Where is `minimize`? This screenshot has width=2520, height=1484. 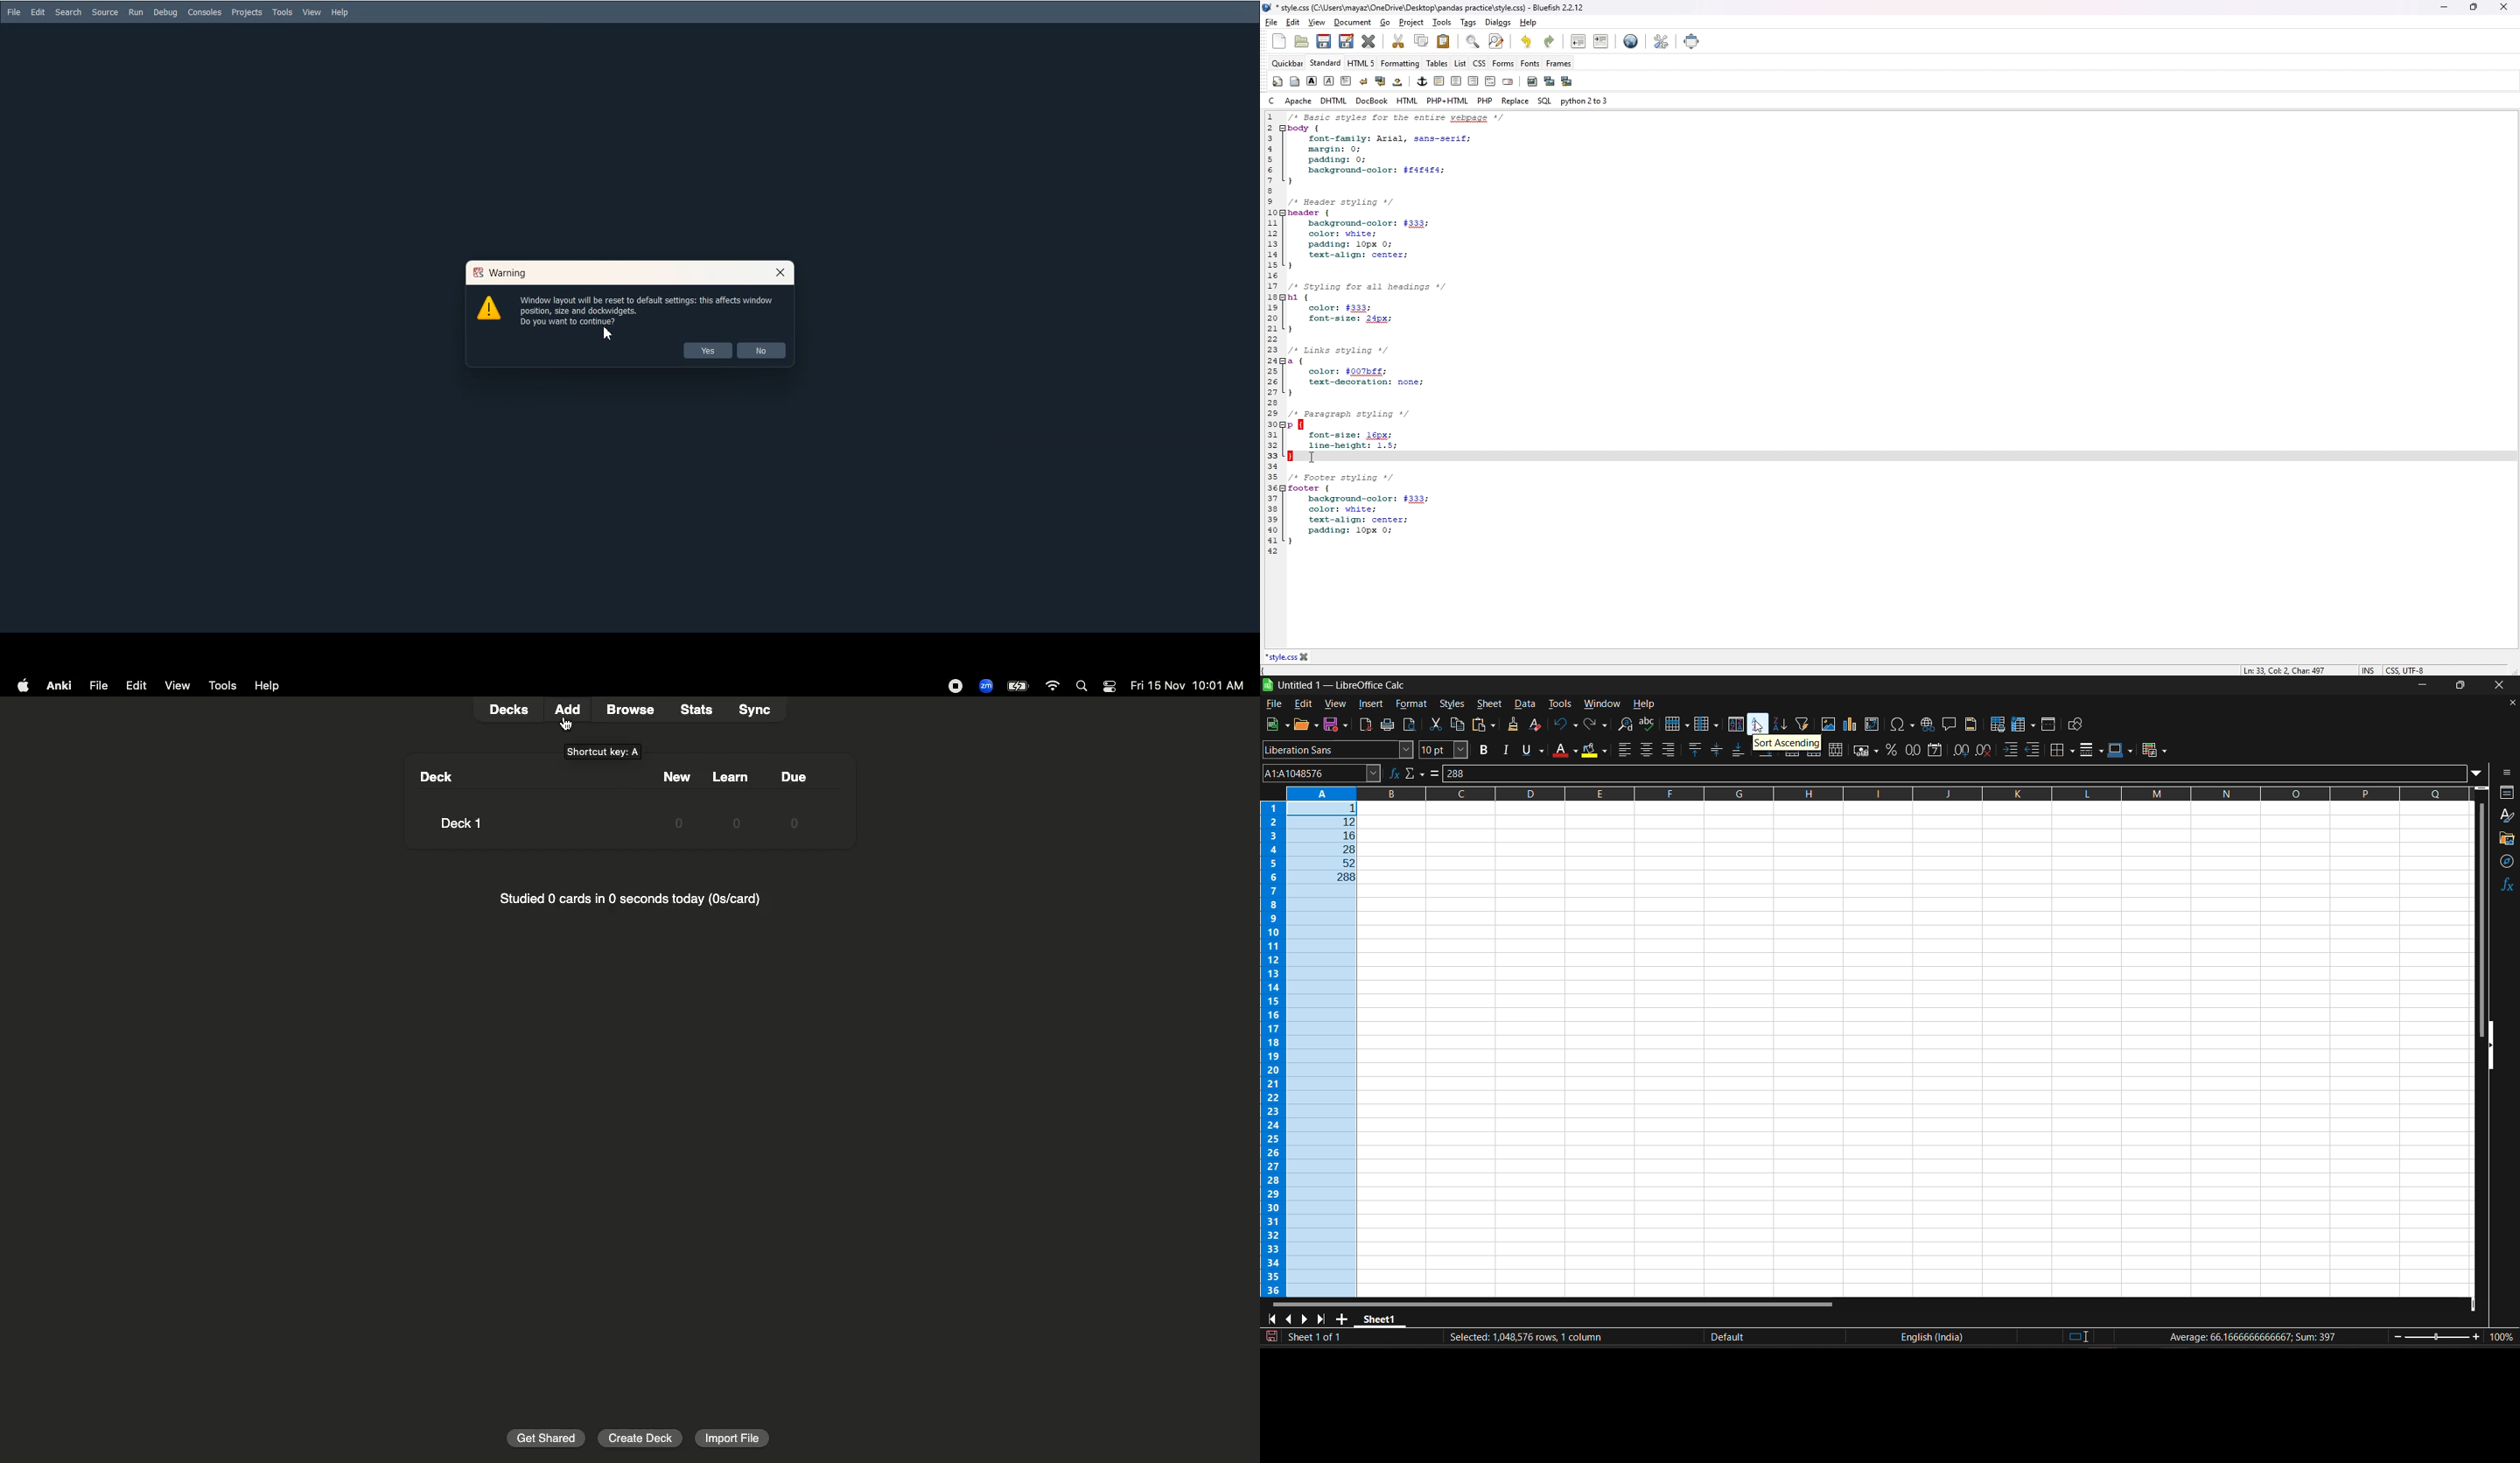
minimize is located at coordinates (2425, 684).